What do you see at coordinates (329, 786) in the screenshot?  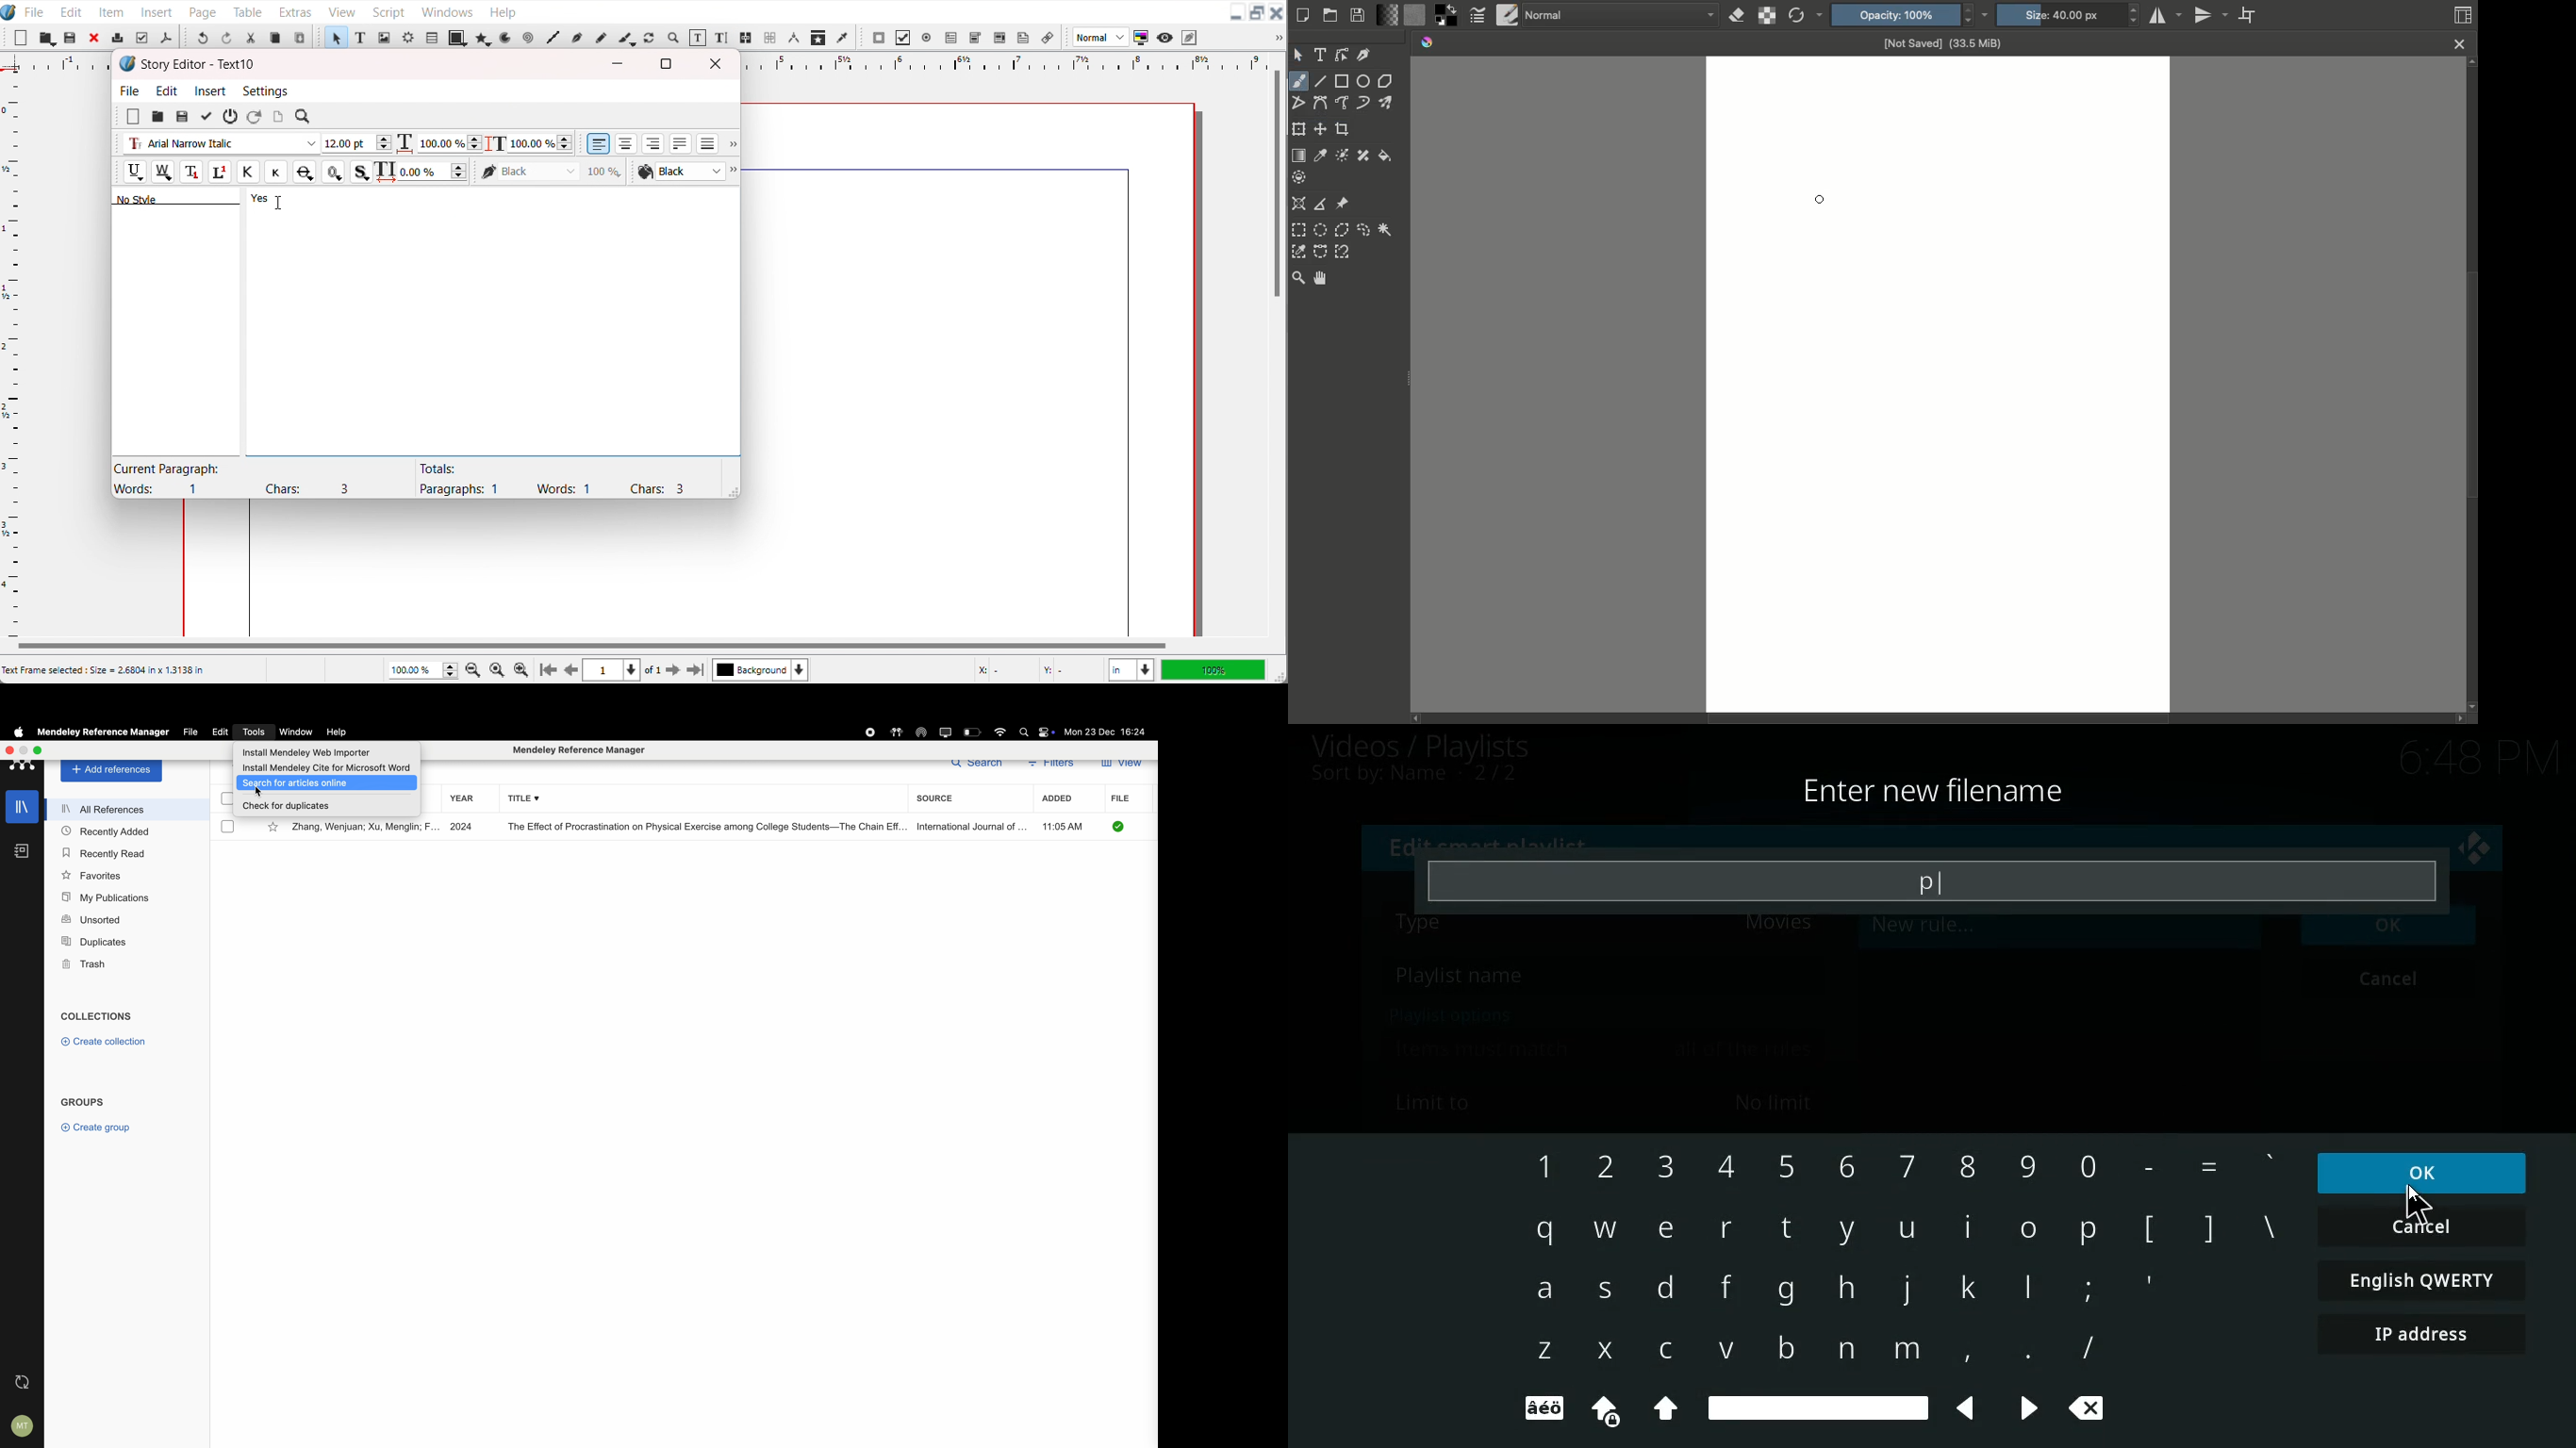 I see `click on search for articles online` at bounding box center [329, 786].